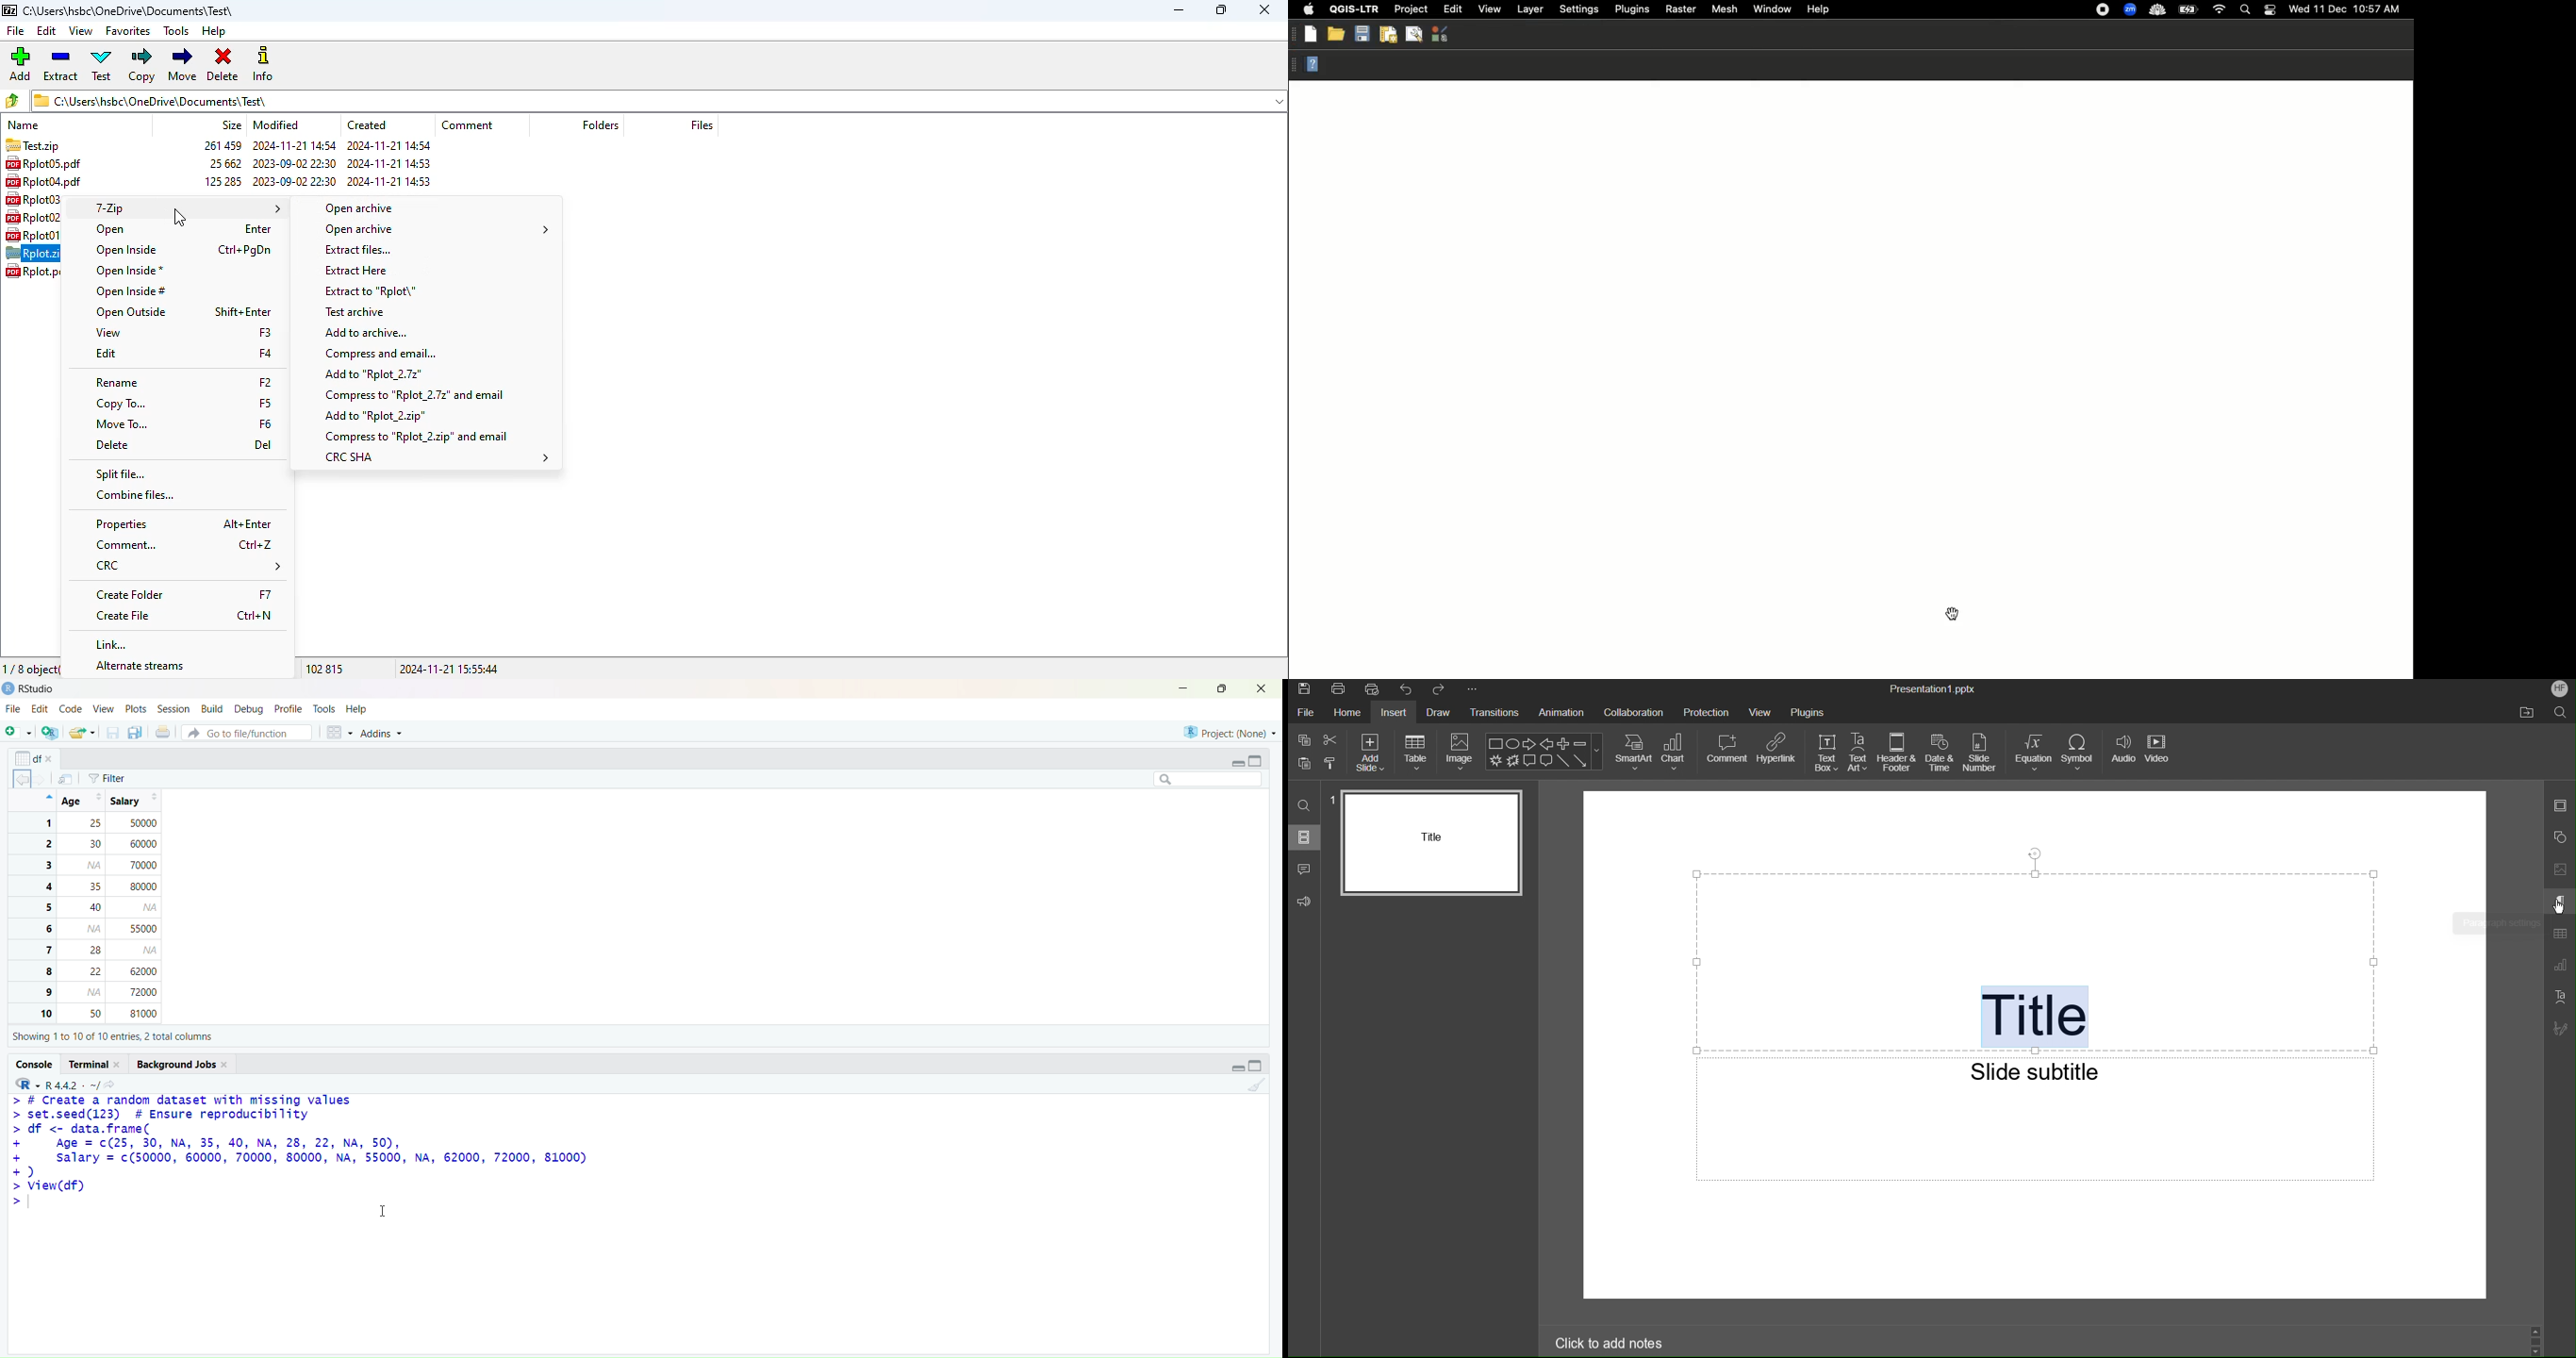 The image size is (2576, 1372). What do you see at coordinates (23, 778) in the screenshot?
I see `backward` at bounding box center [23, 778].